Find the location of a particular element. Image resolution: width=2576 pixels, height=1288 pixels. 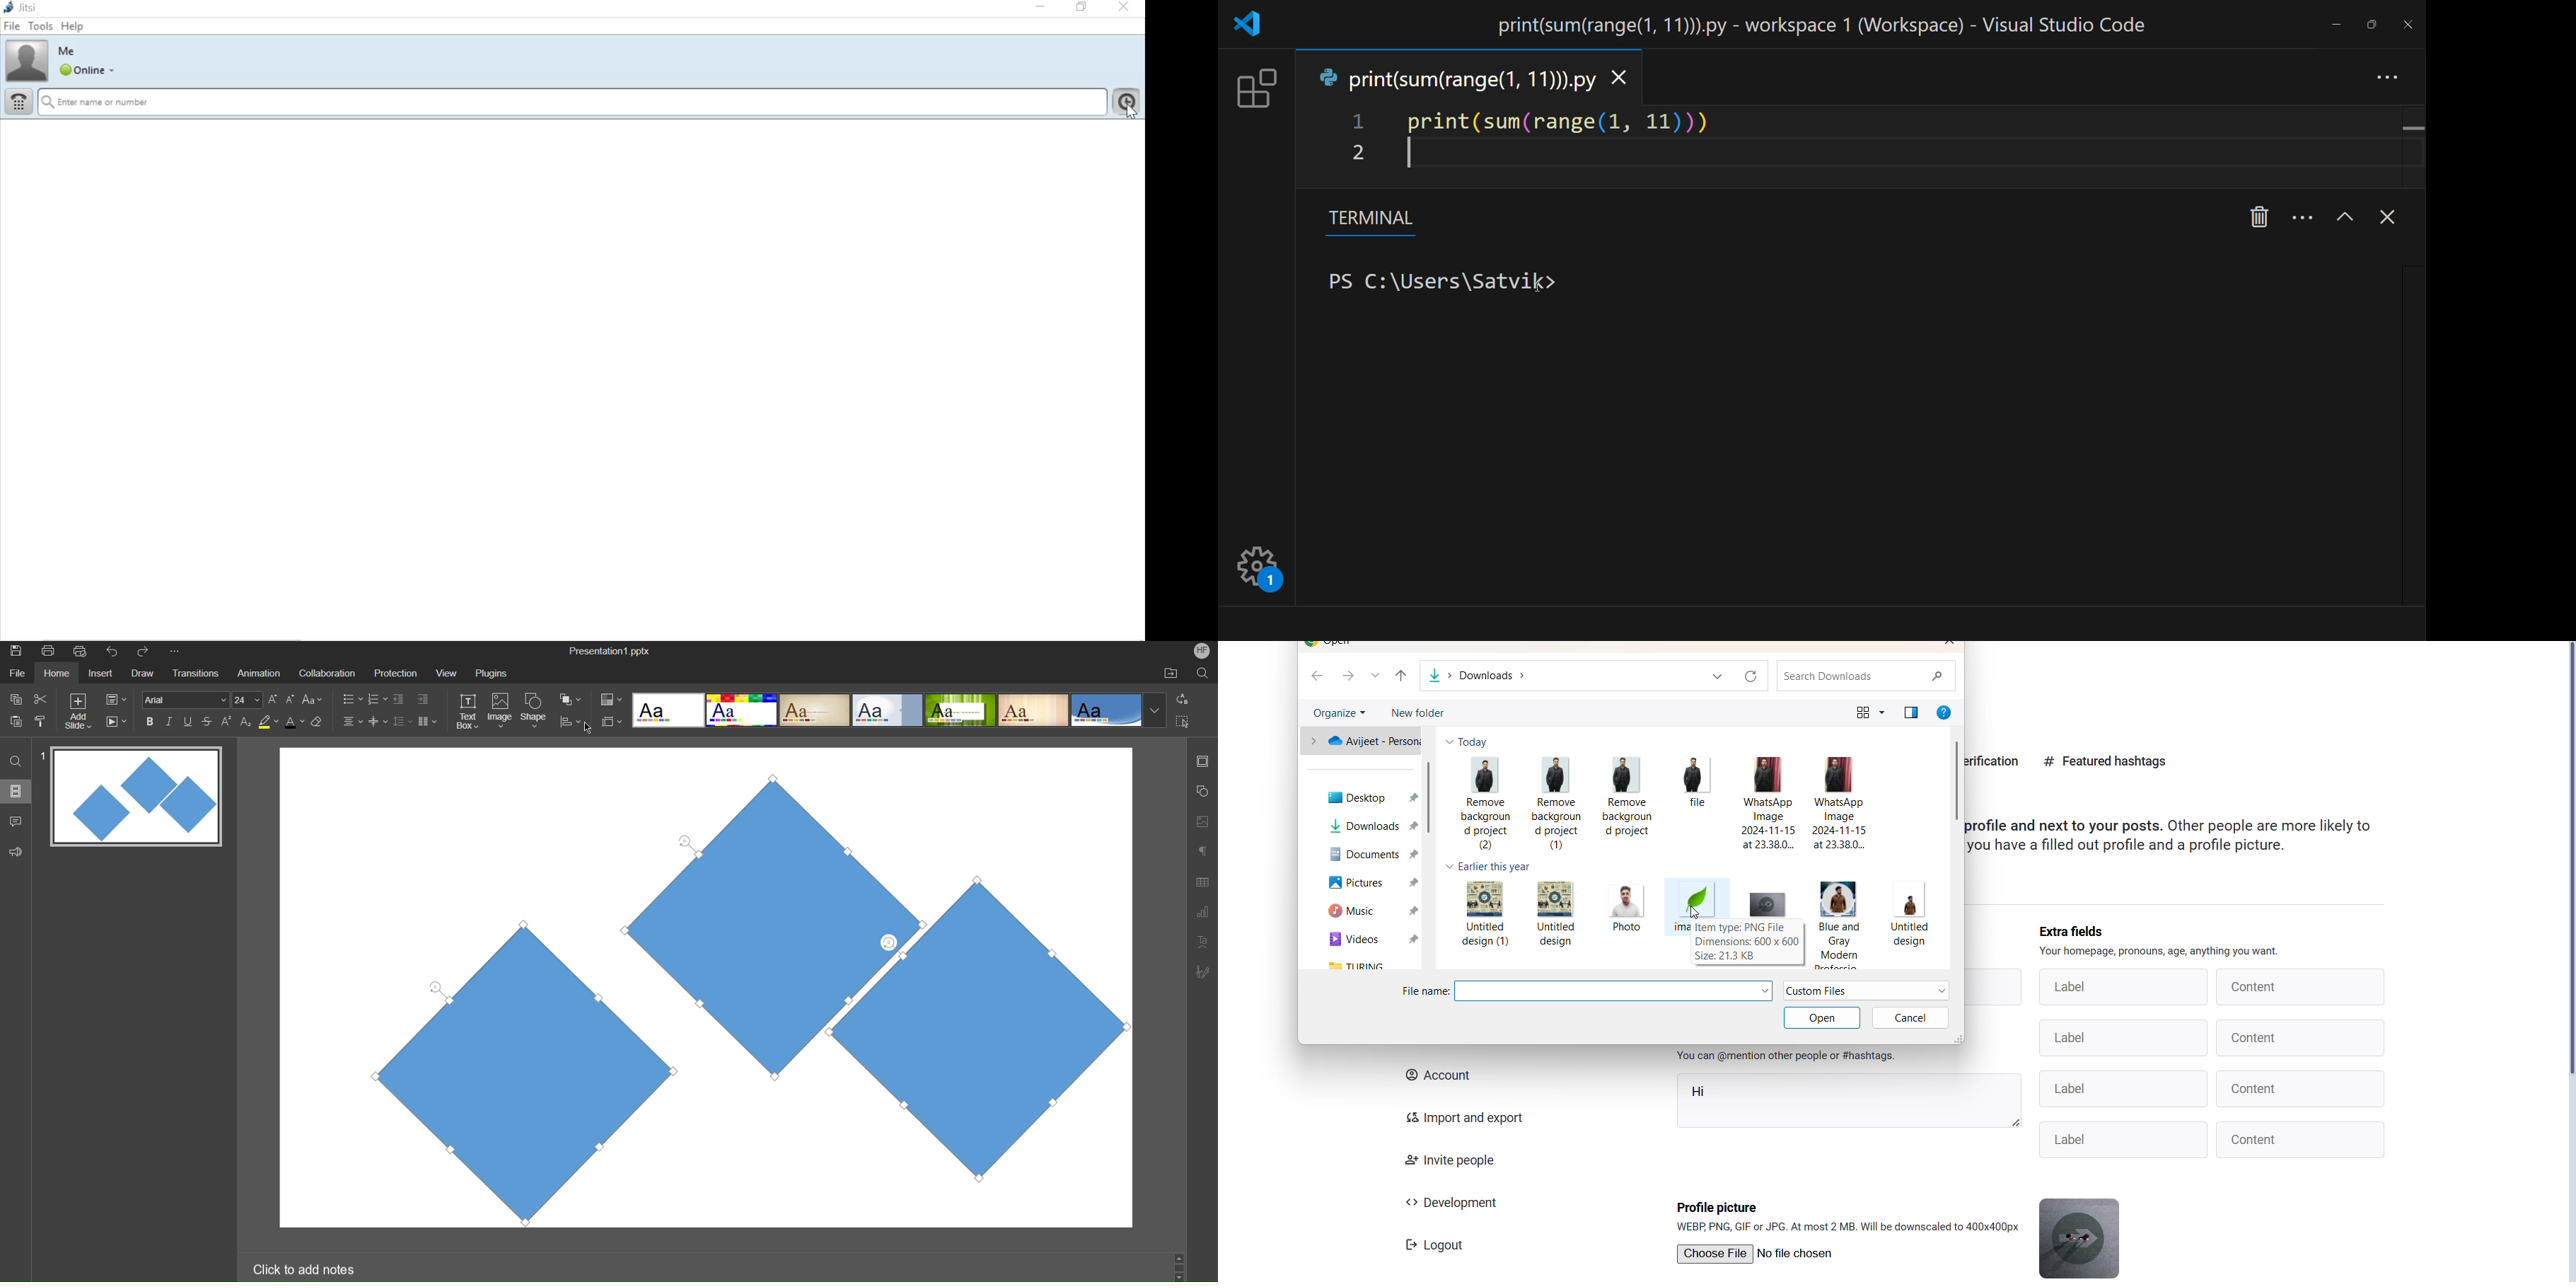

Increase Font is located at coordinates (273, 699).